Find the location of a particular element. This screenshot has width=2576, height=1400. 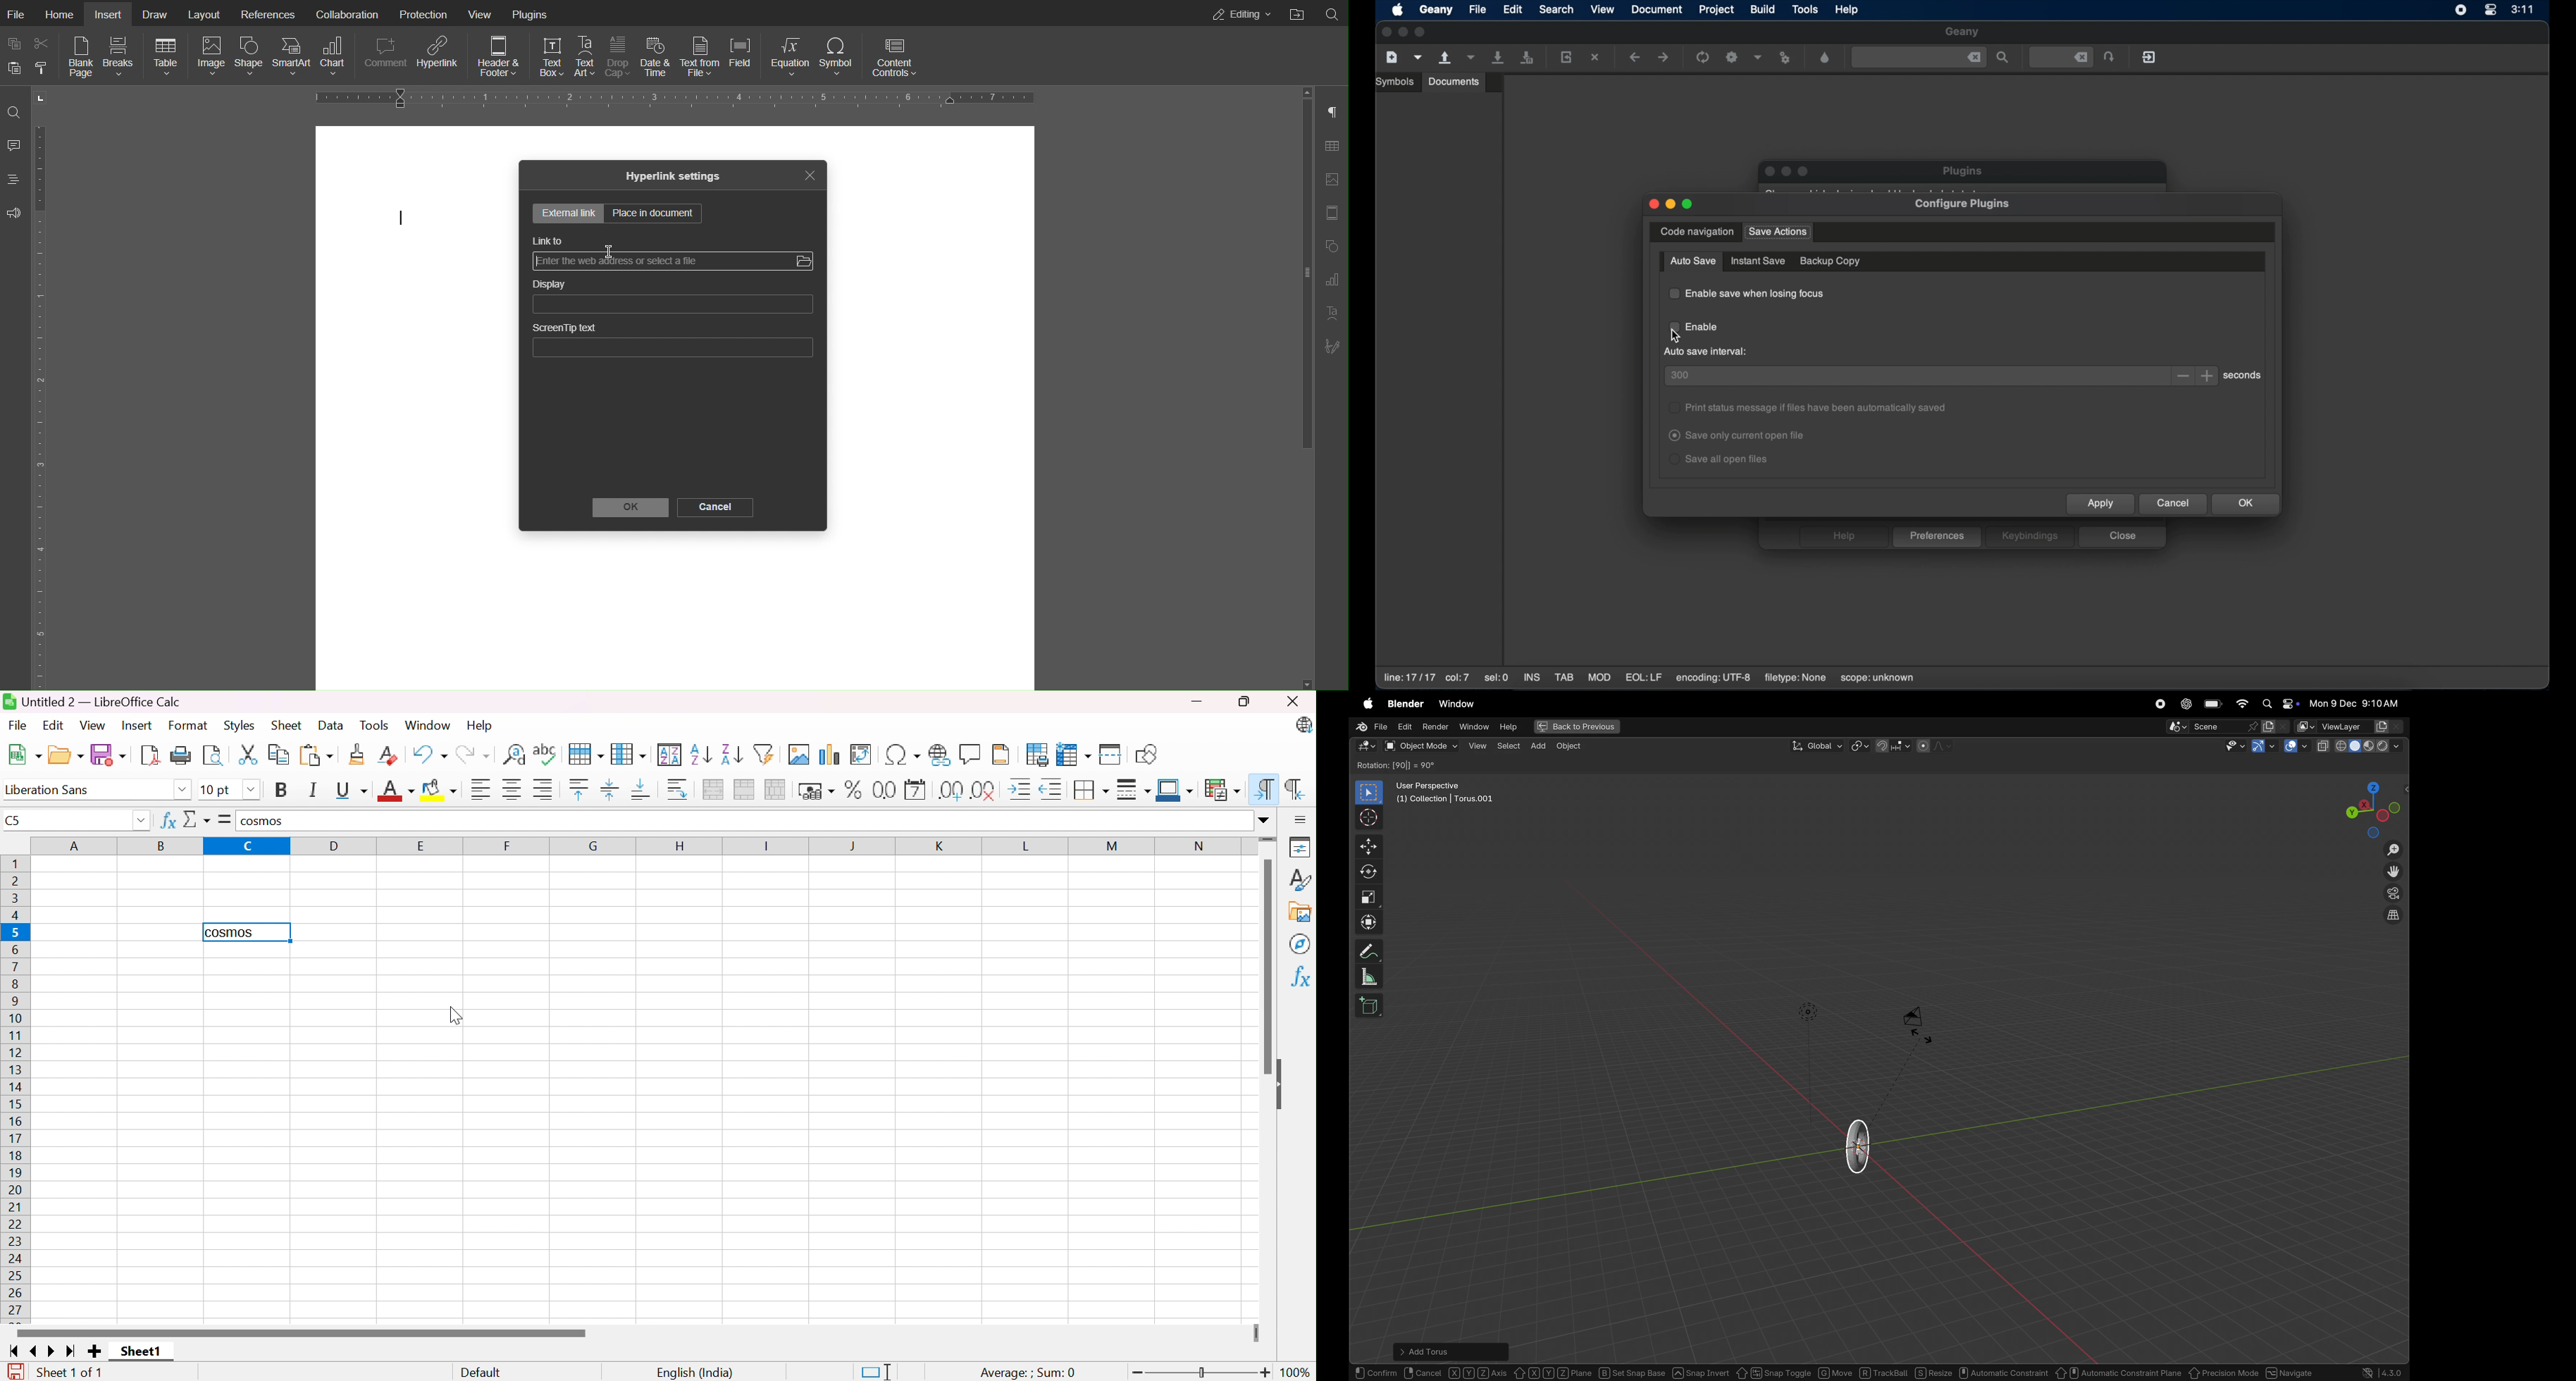

Default is located at coordinates (481, 1373).